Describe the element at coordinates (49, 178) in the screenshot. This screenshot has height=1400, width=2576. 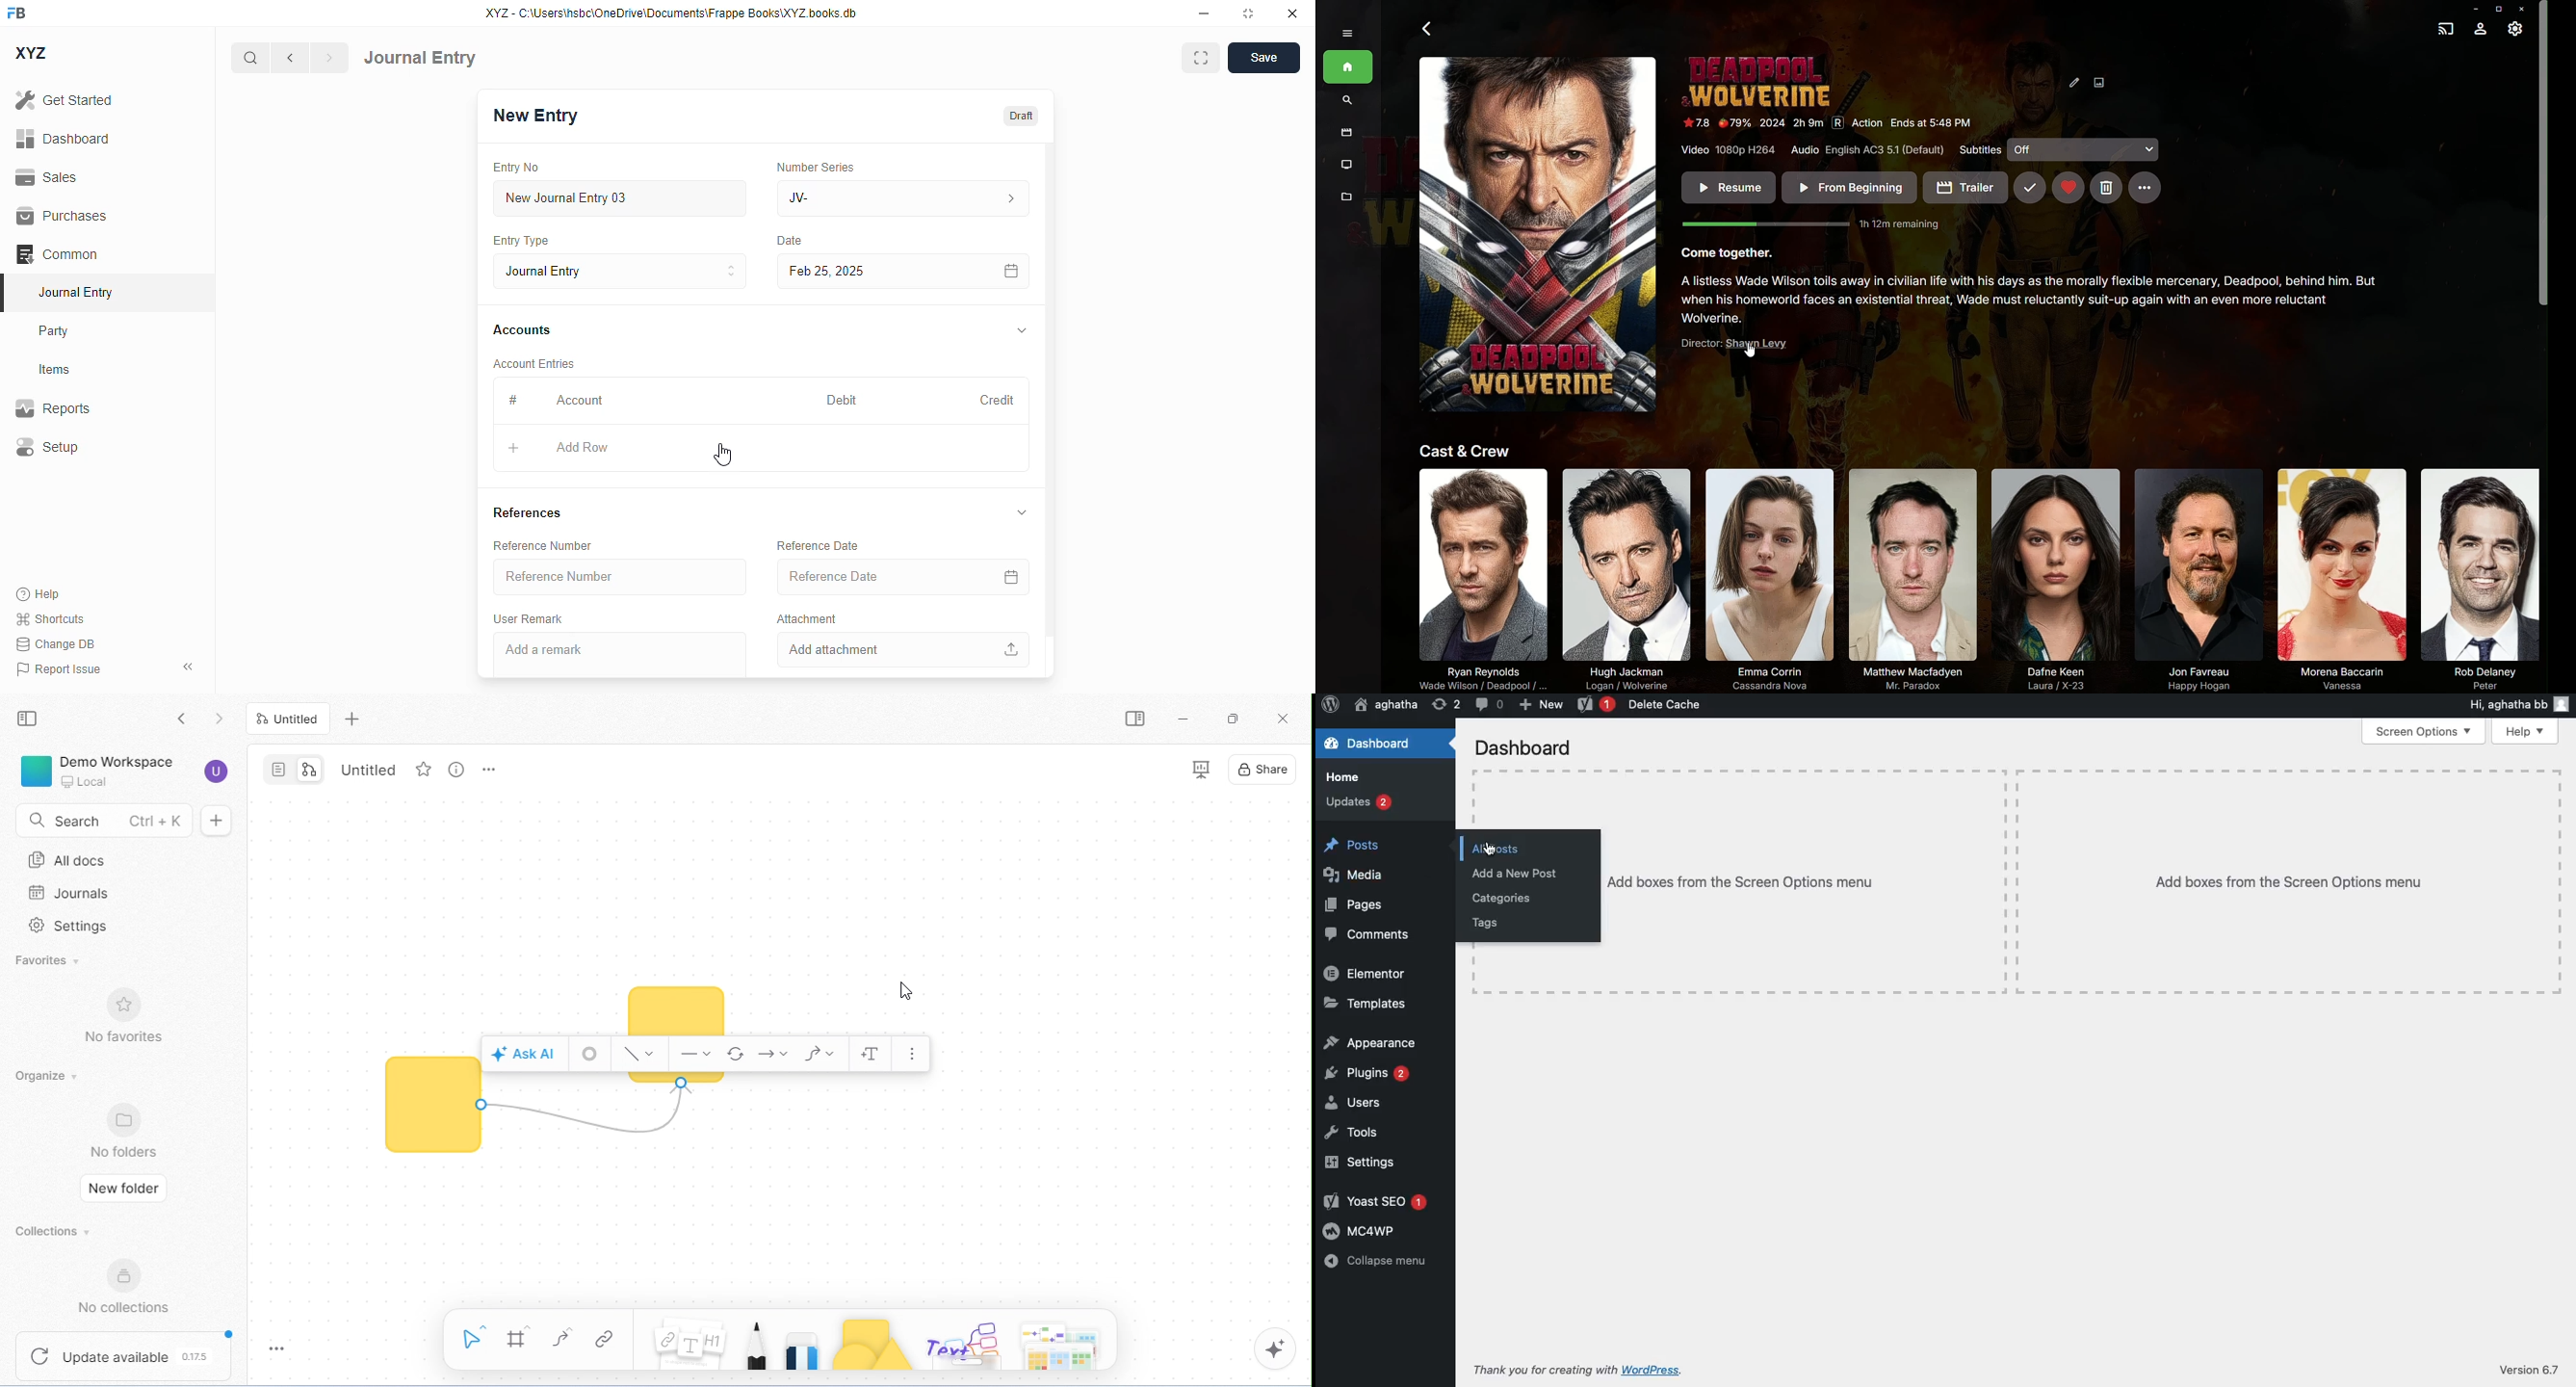
I see `sales` at that location.